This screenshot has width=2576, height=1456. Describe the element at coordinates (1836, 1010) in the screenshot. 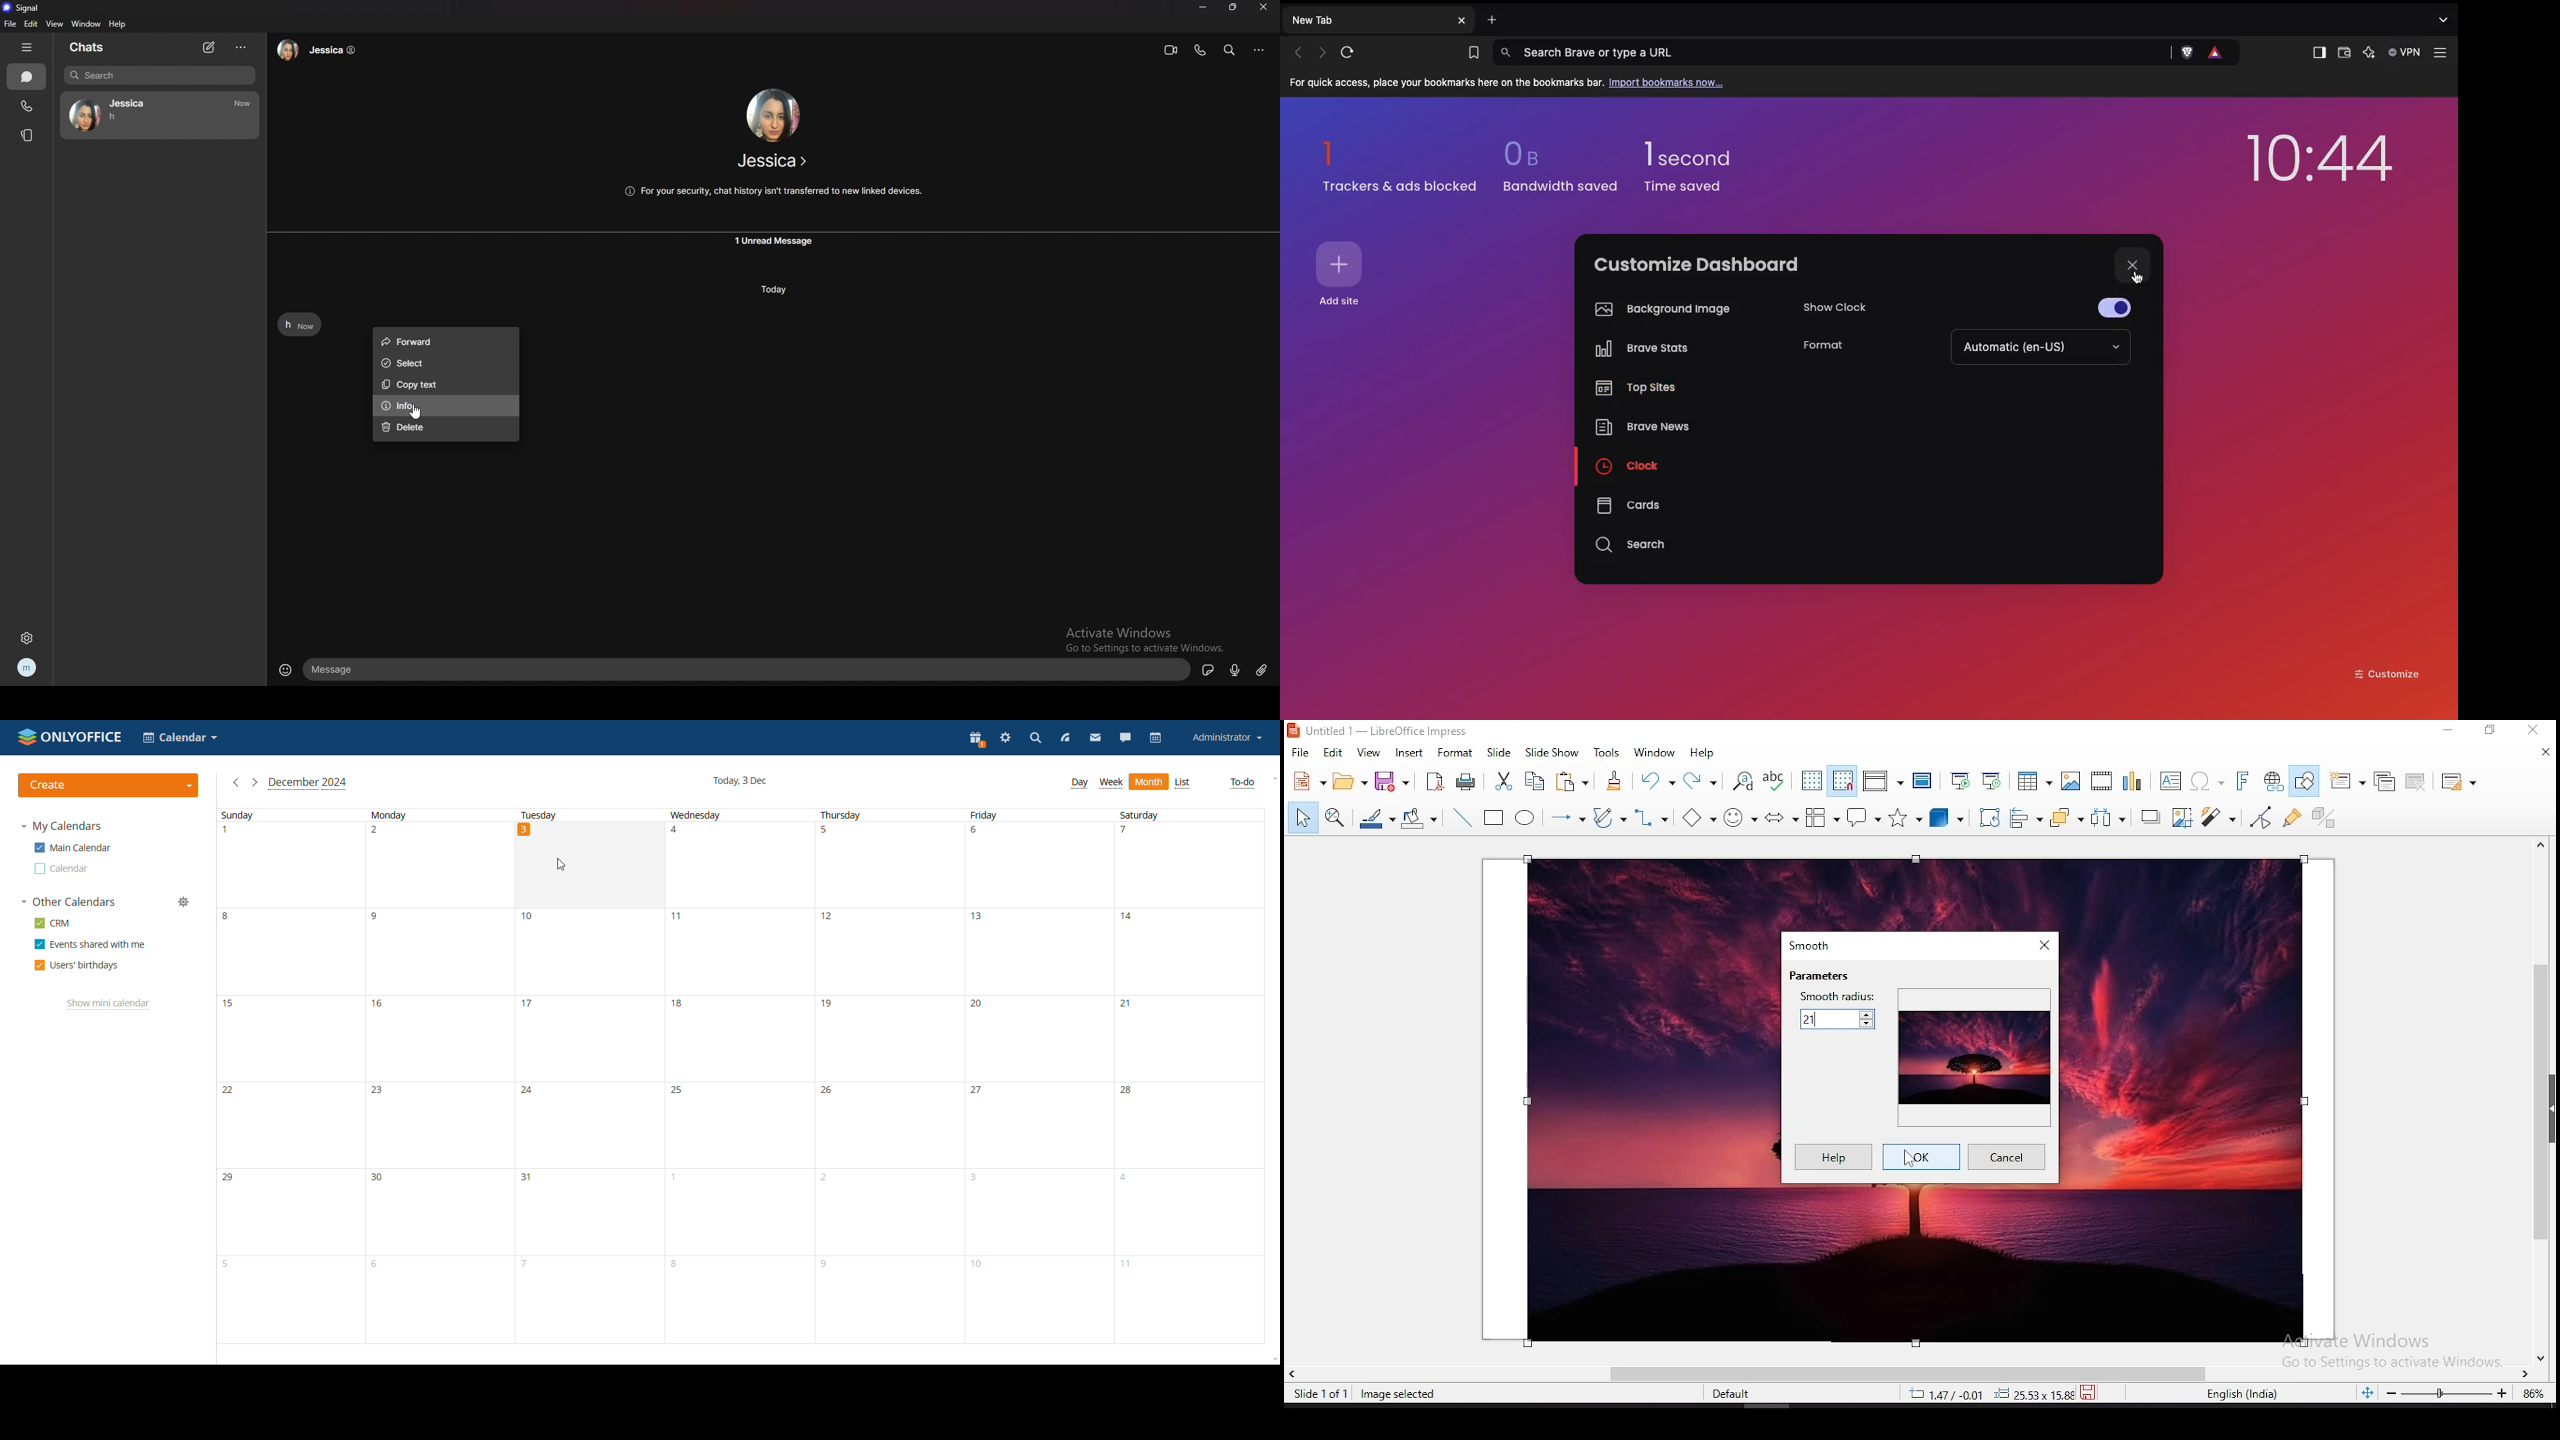

I see `smooth radius` at that location.